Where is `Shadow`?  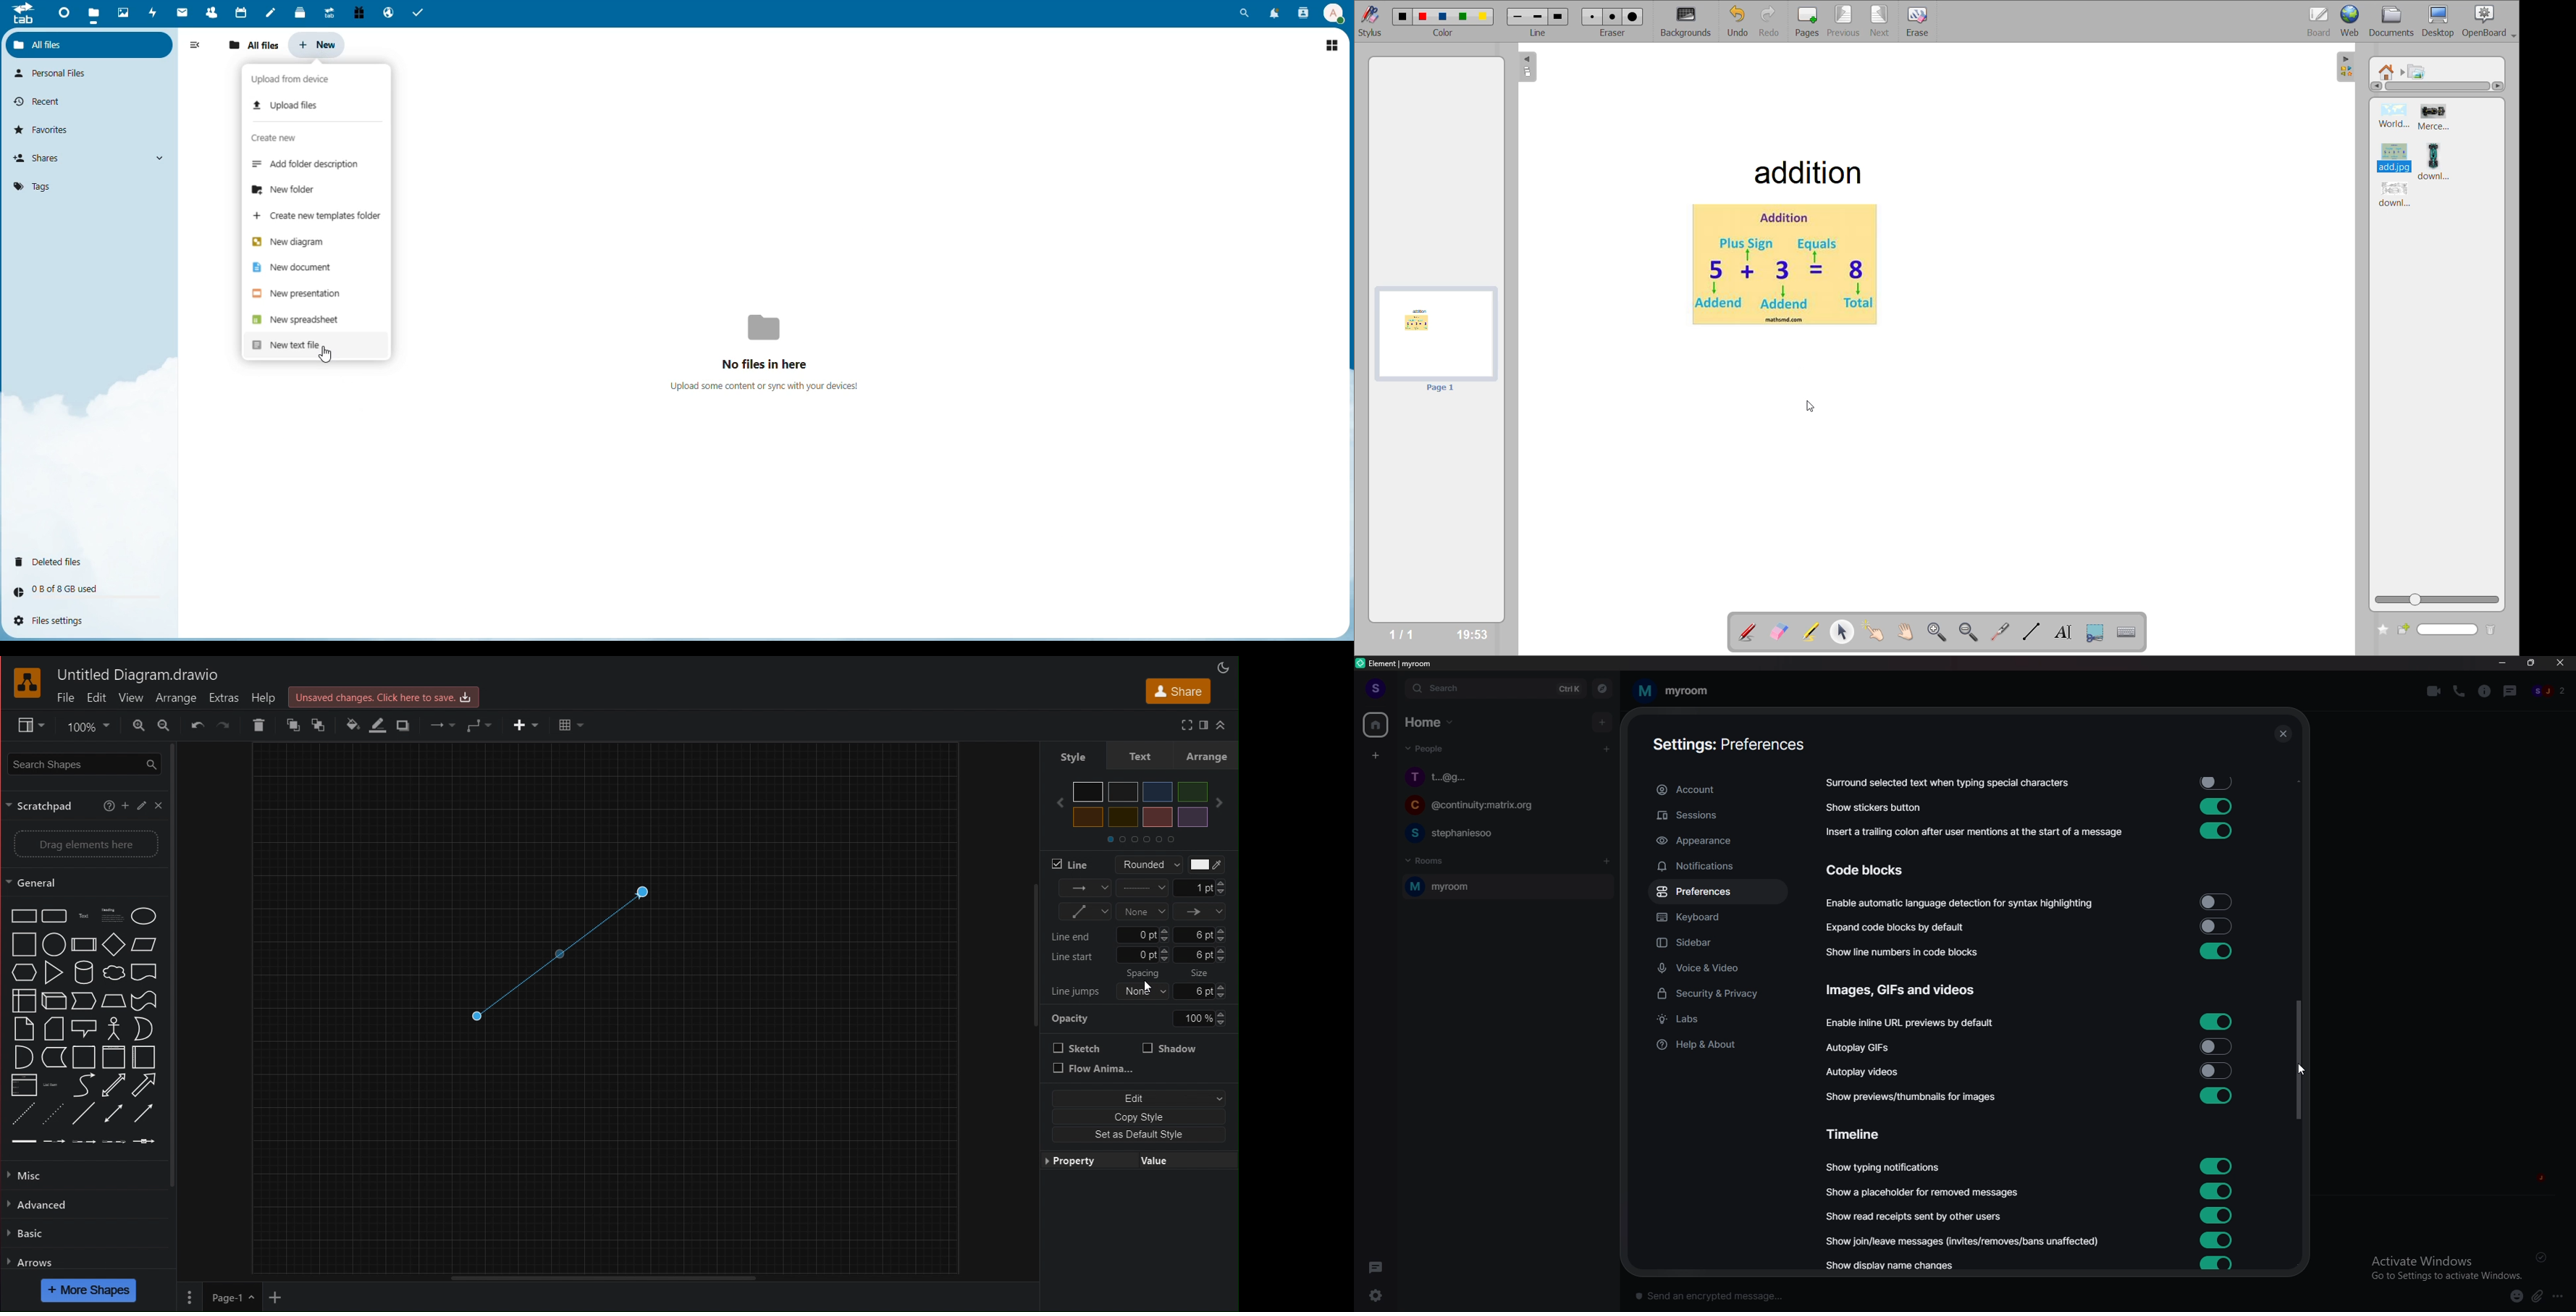 Shadow is located at coordinates (1170, 1048).